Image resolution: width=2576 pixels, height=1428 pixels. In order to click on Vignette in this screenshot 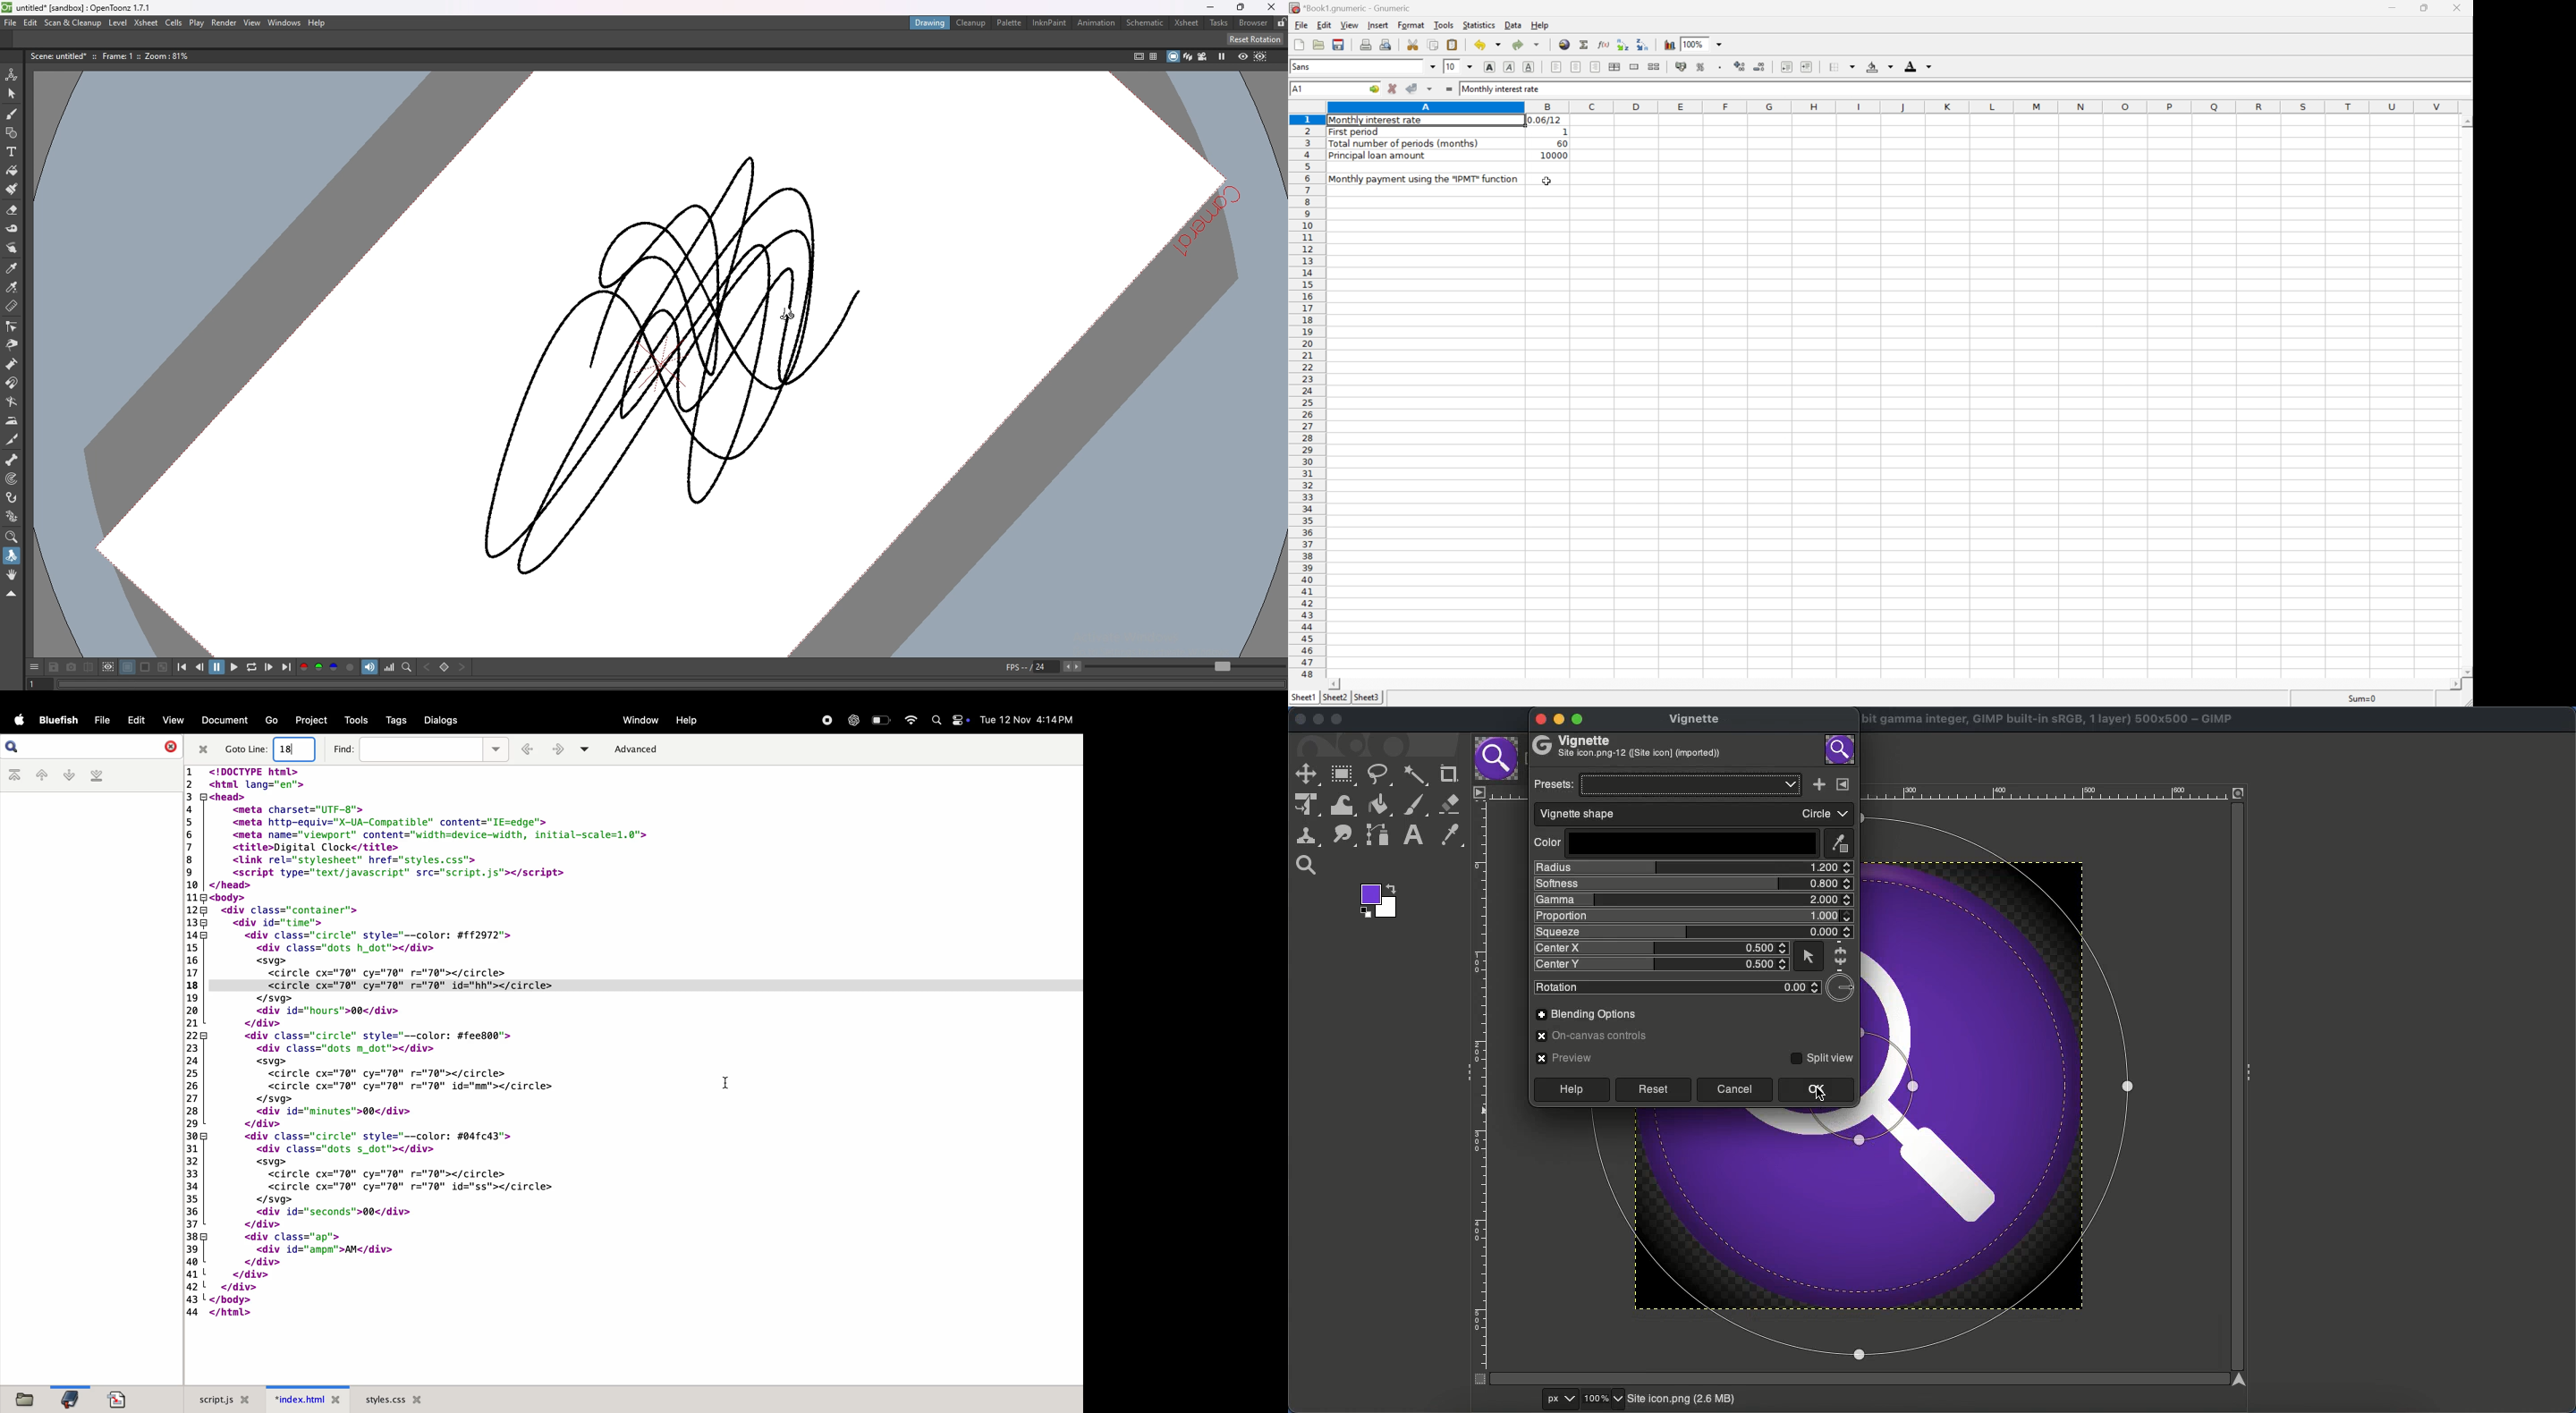, I will do `click(1632, 747)`.